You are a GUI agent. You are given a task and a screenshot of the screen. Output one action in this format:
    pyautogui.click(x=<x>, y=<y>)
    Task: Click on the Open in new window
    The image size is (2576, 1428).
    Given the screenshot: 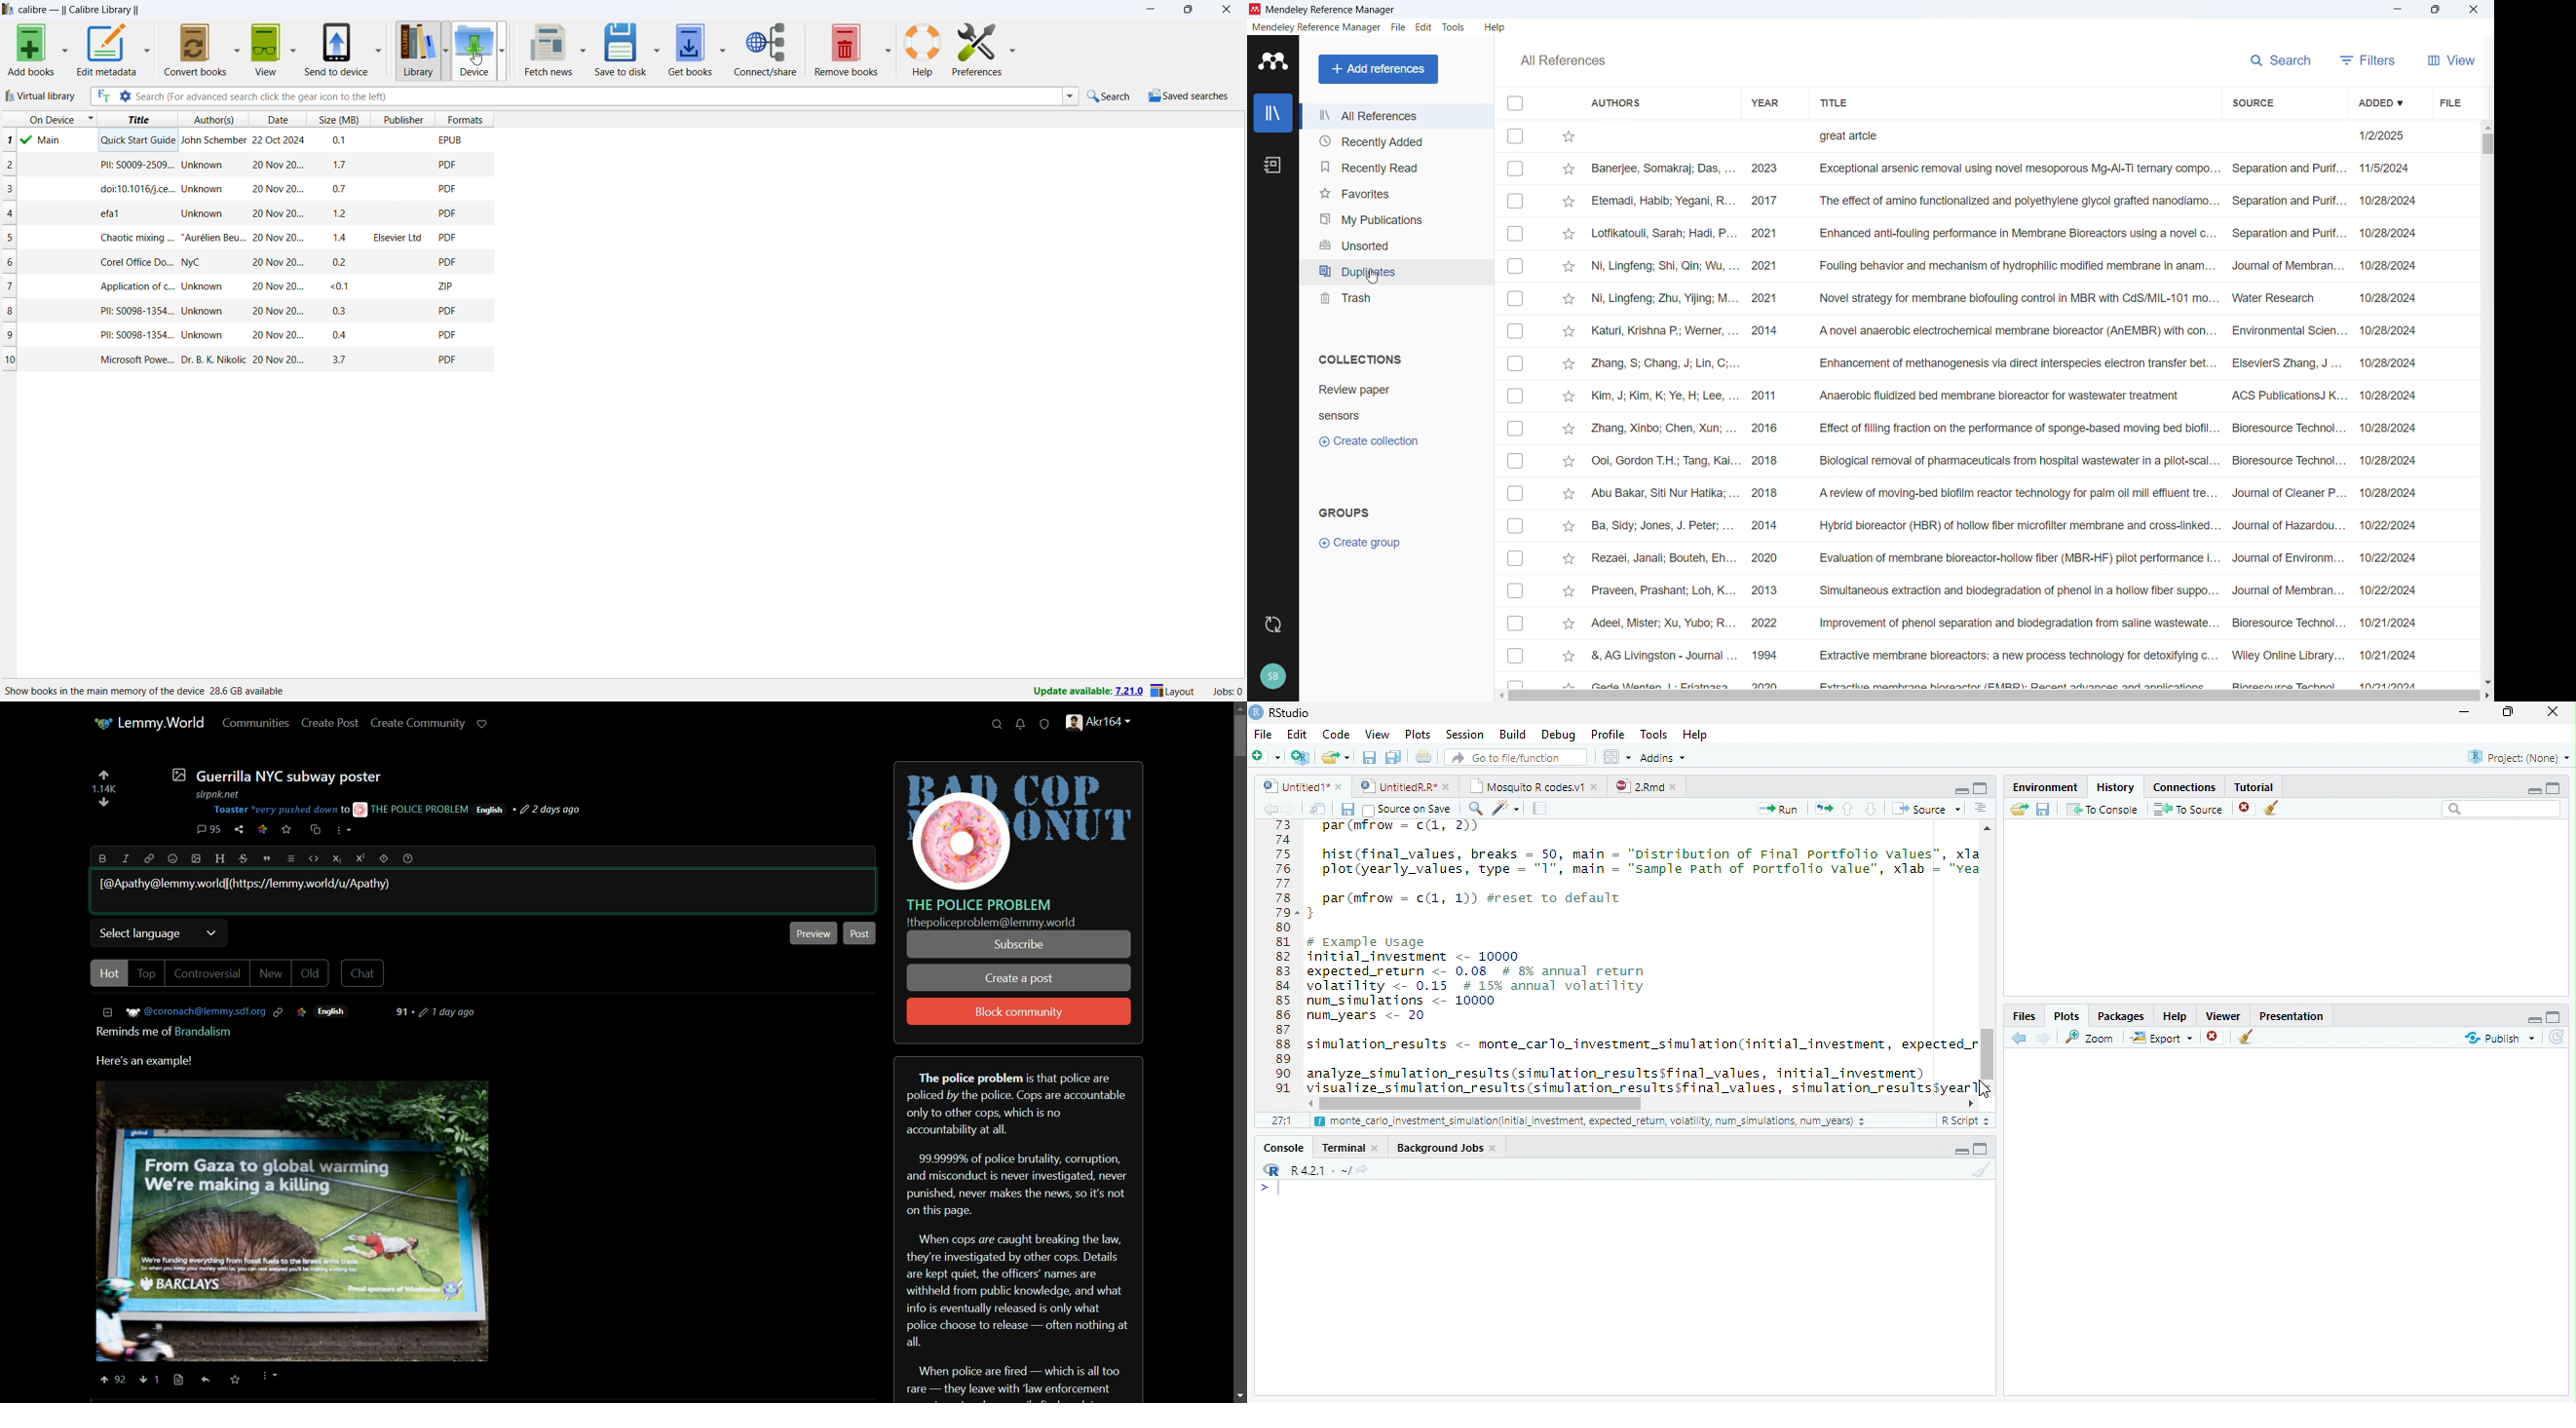 What is the action you would take?
    pyautogui.click(x=1318, y=809)
    